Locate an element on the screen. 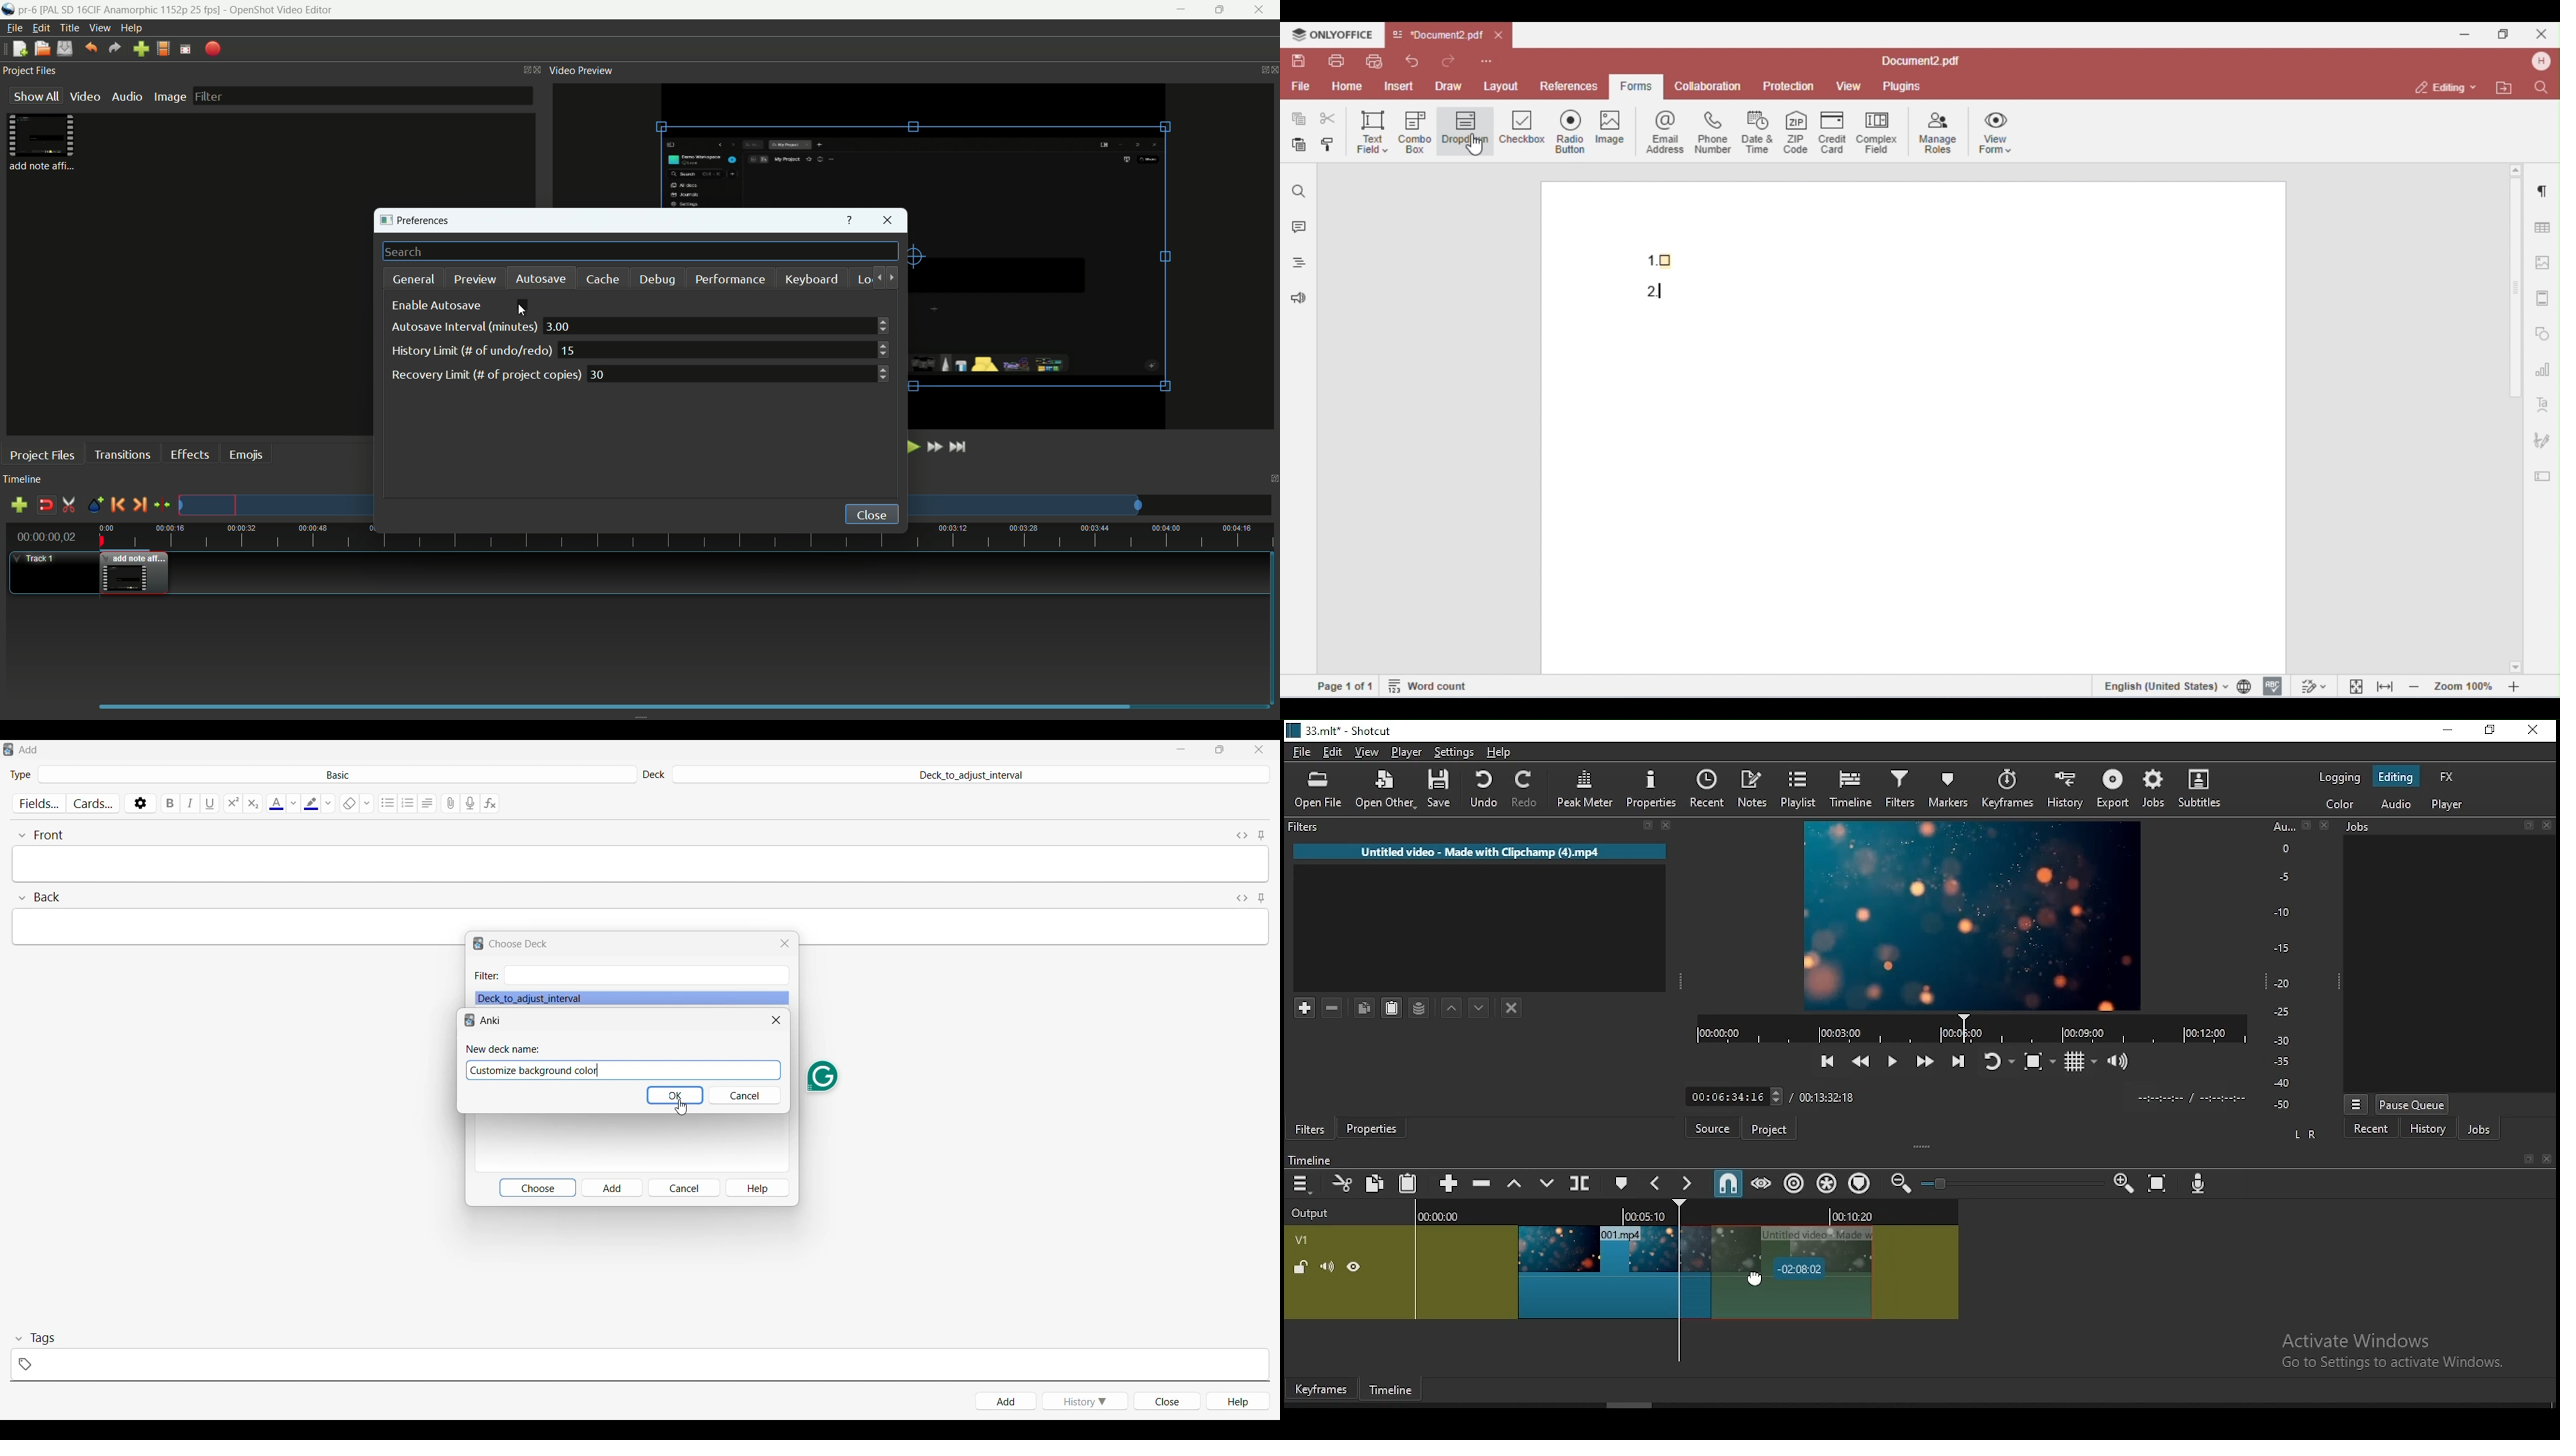 The image size is (2576, 1456). menu is located at coordinates (1301, 1184).